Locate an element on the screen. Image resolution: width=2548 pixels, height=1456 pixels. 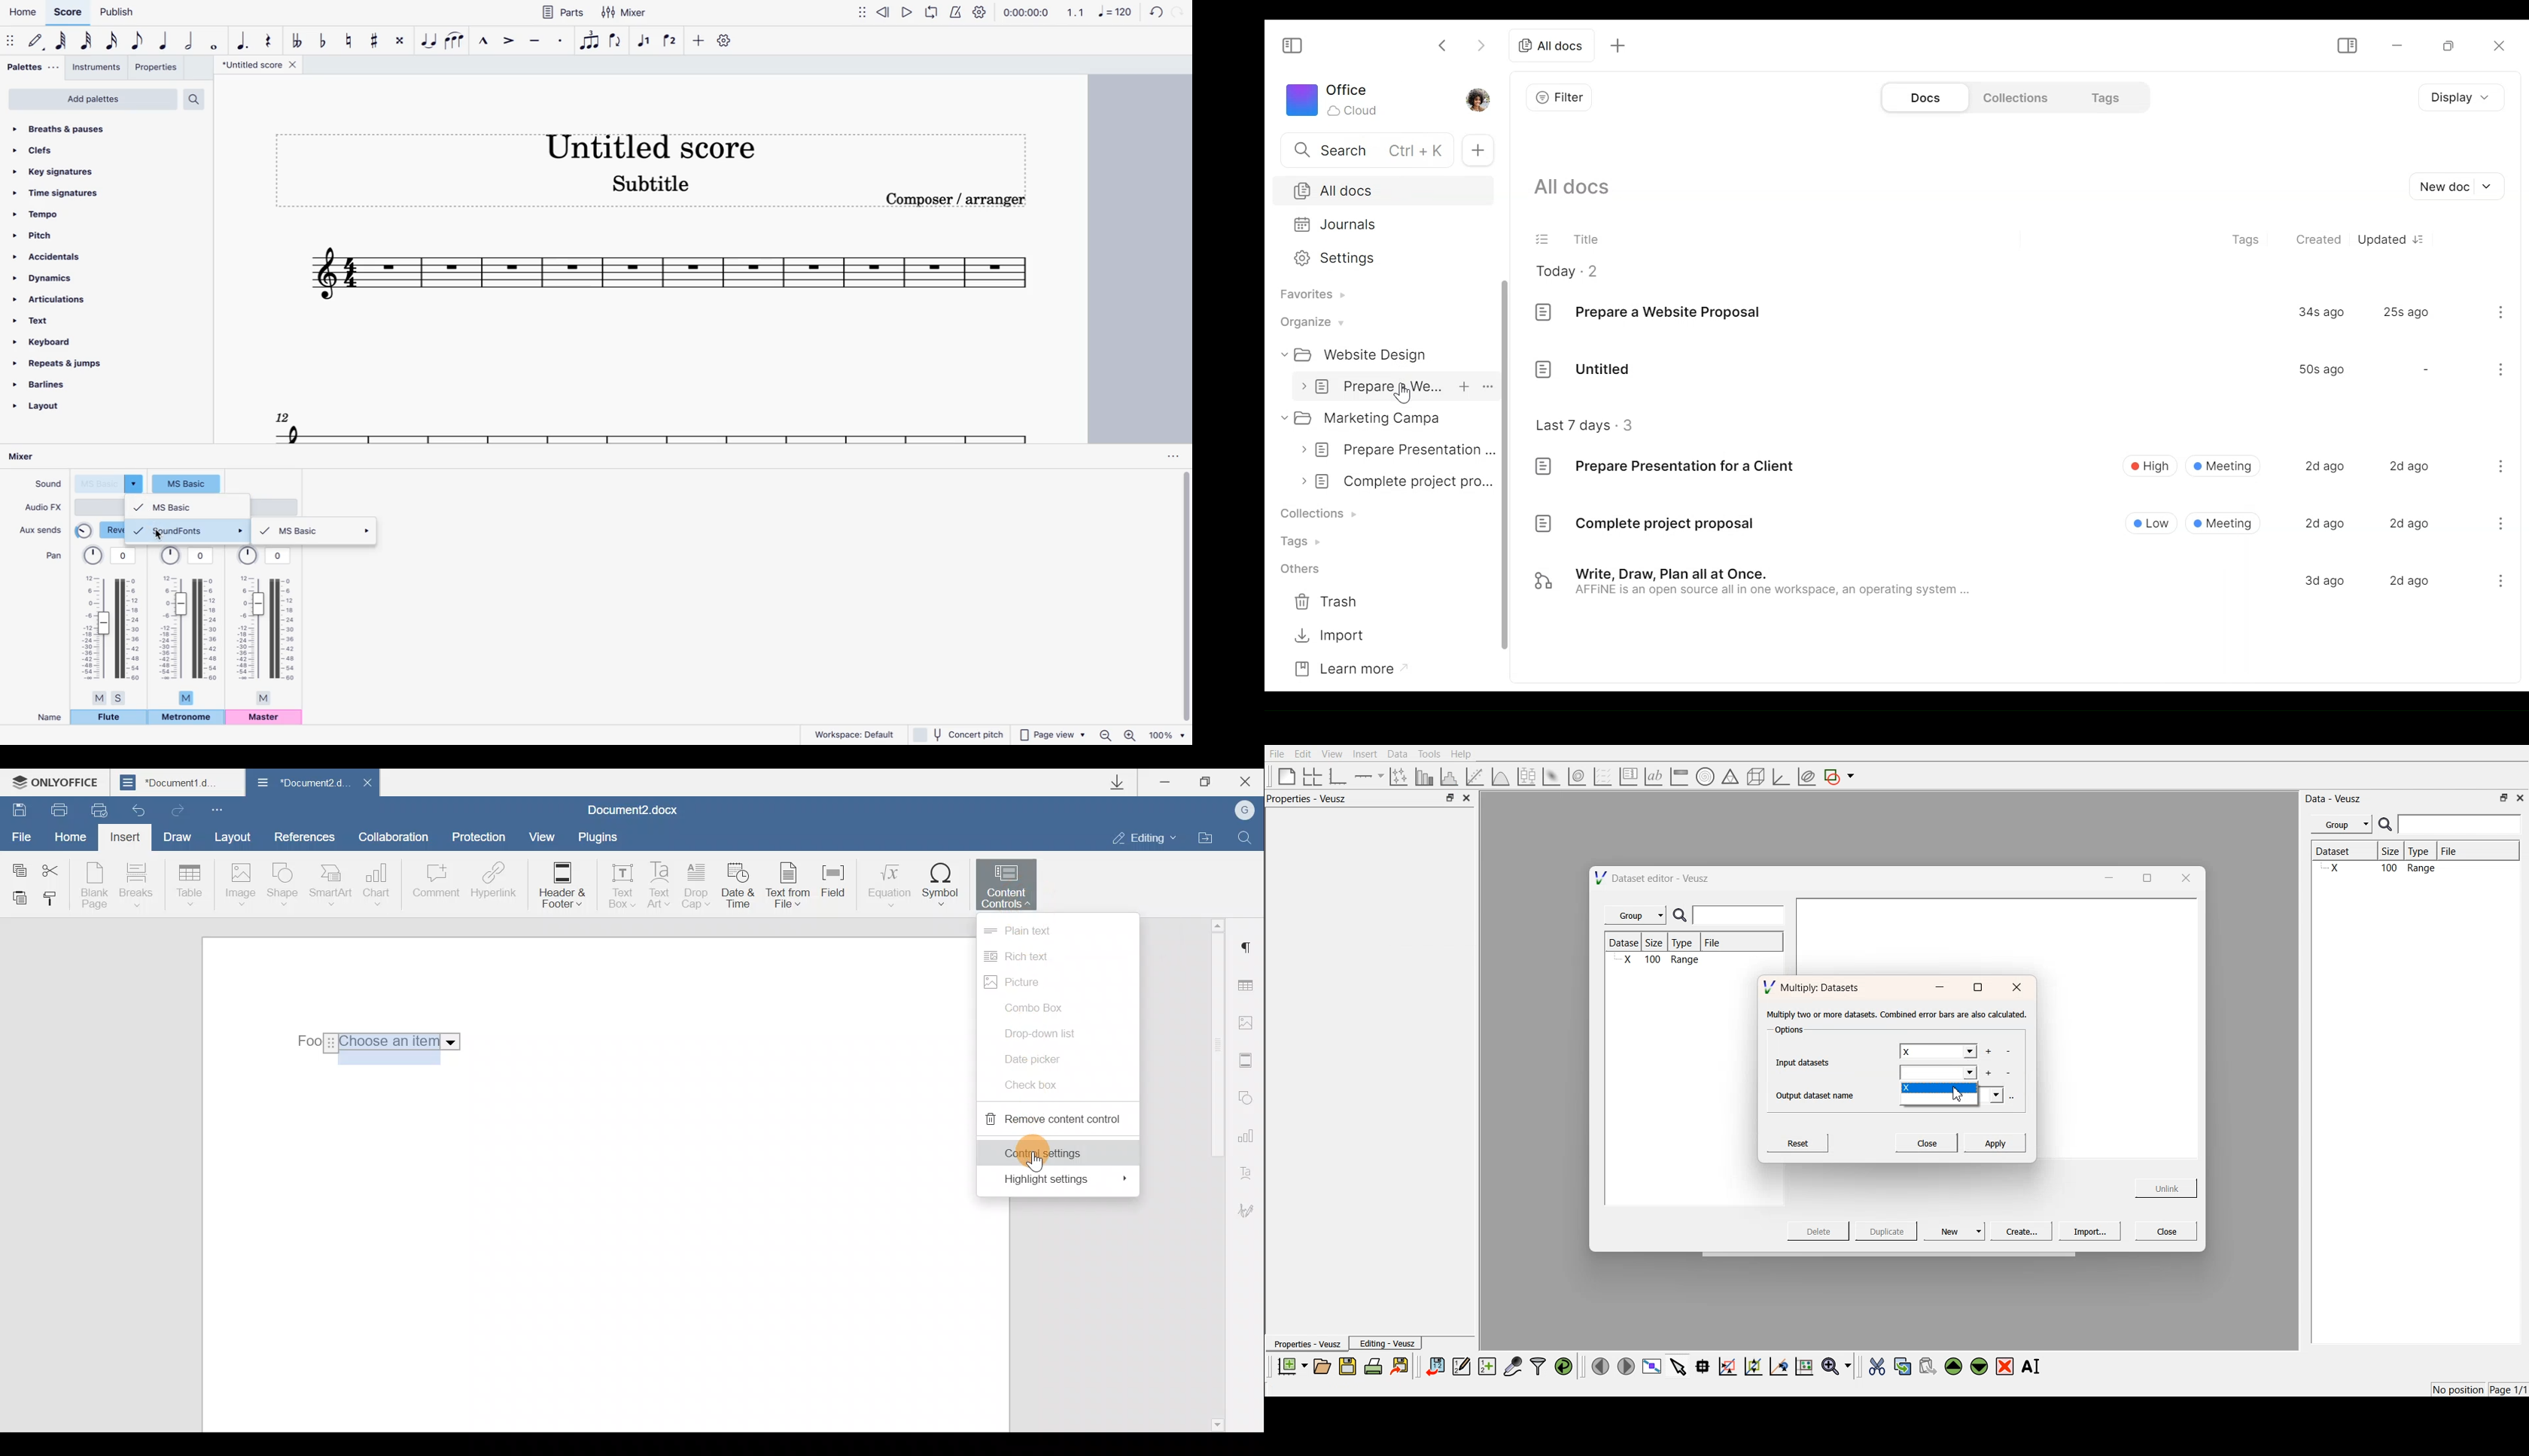
scale is located at coordinates (651, 424).